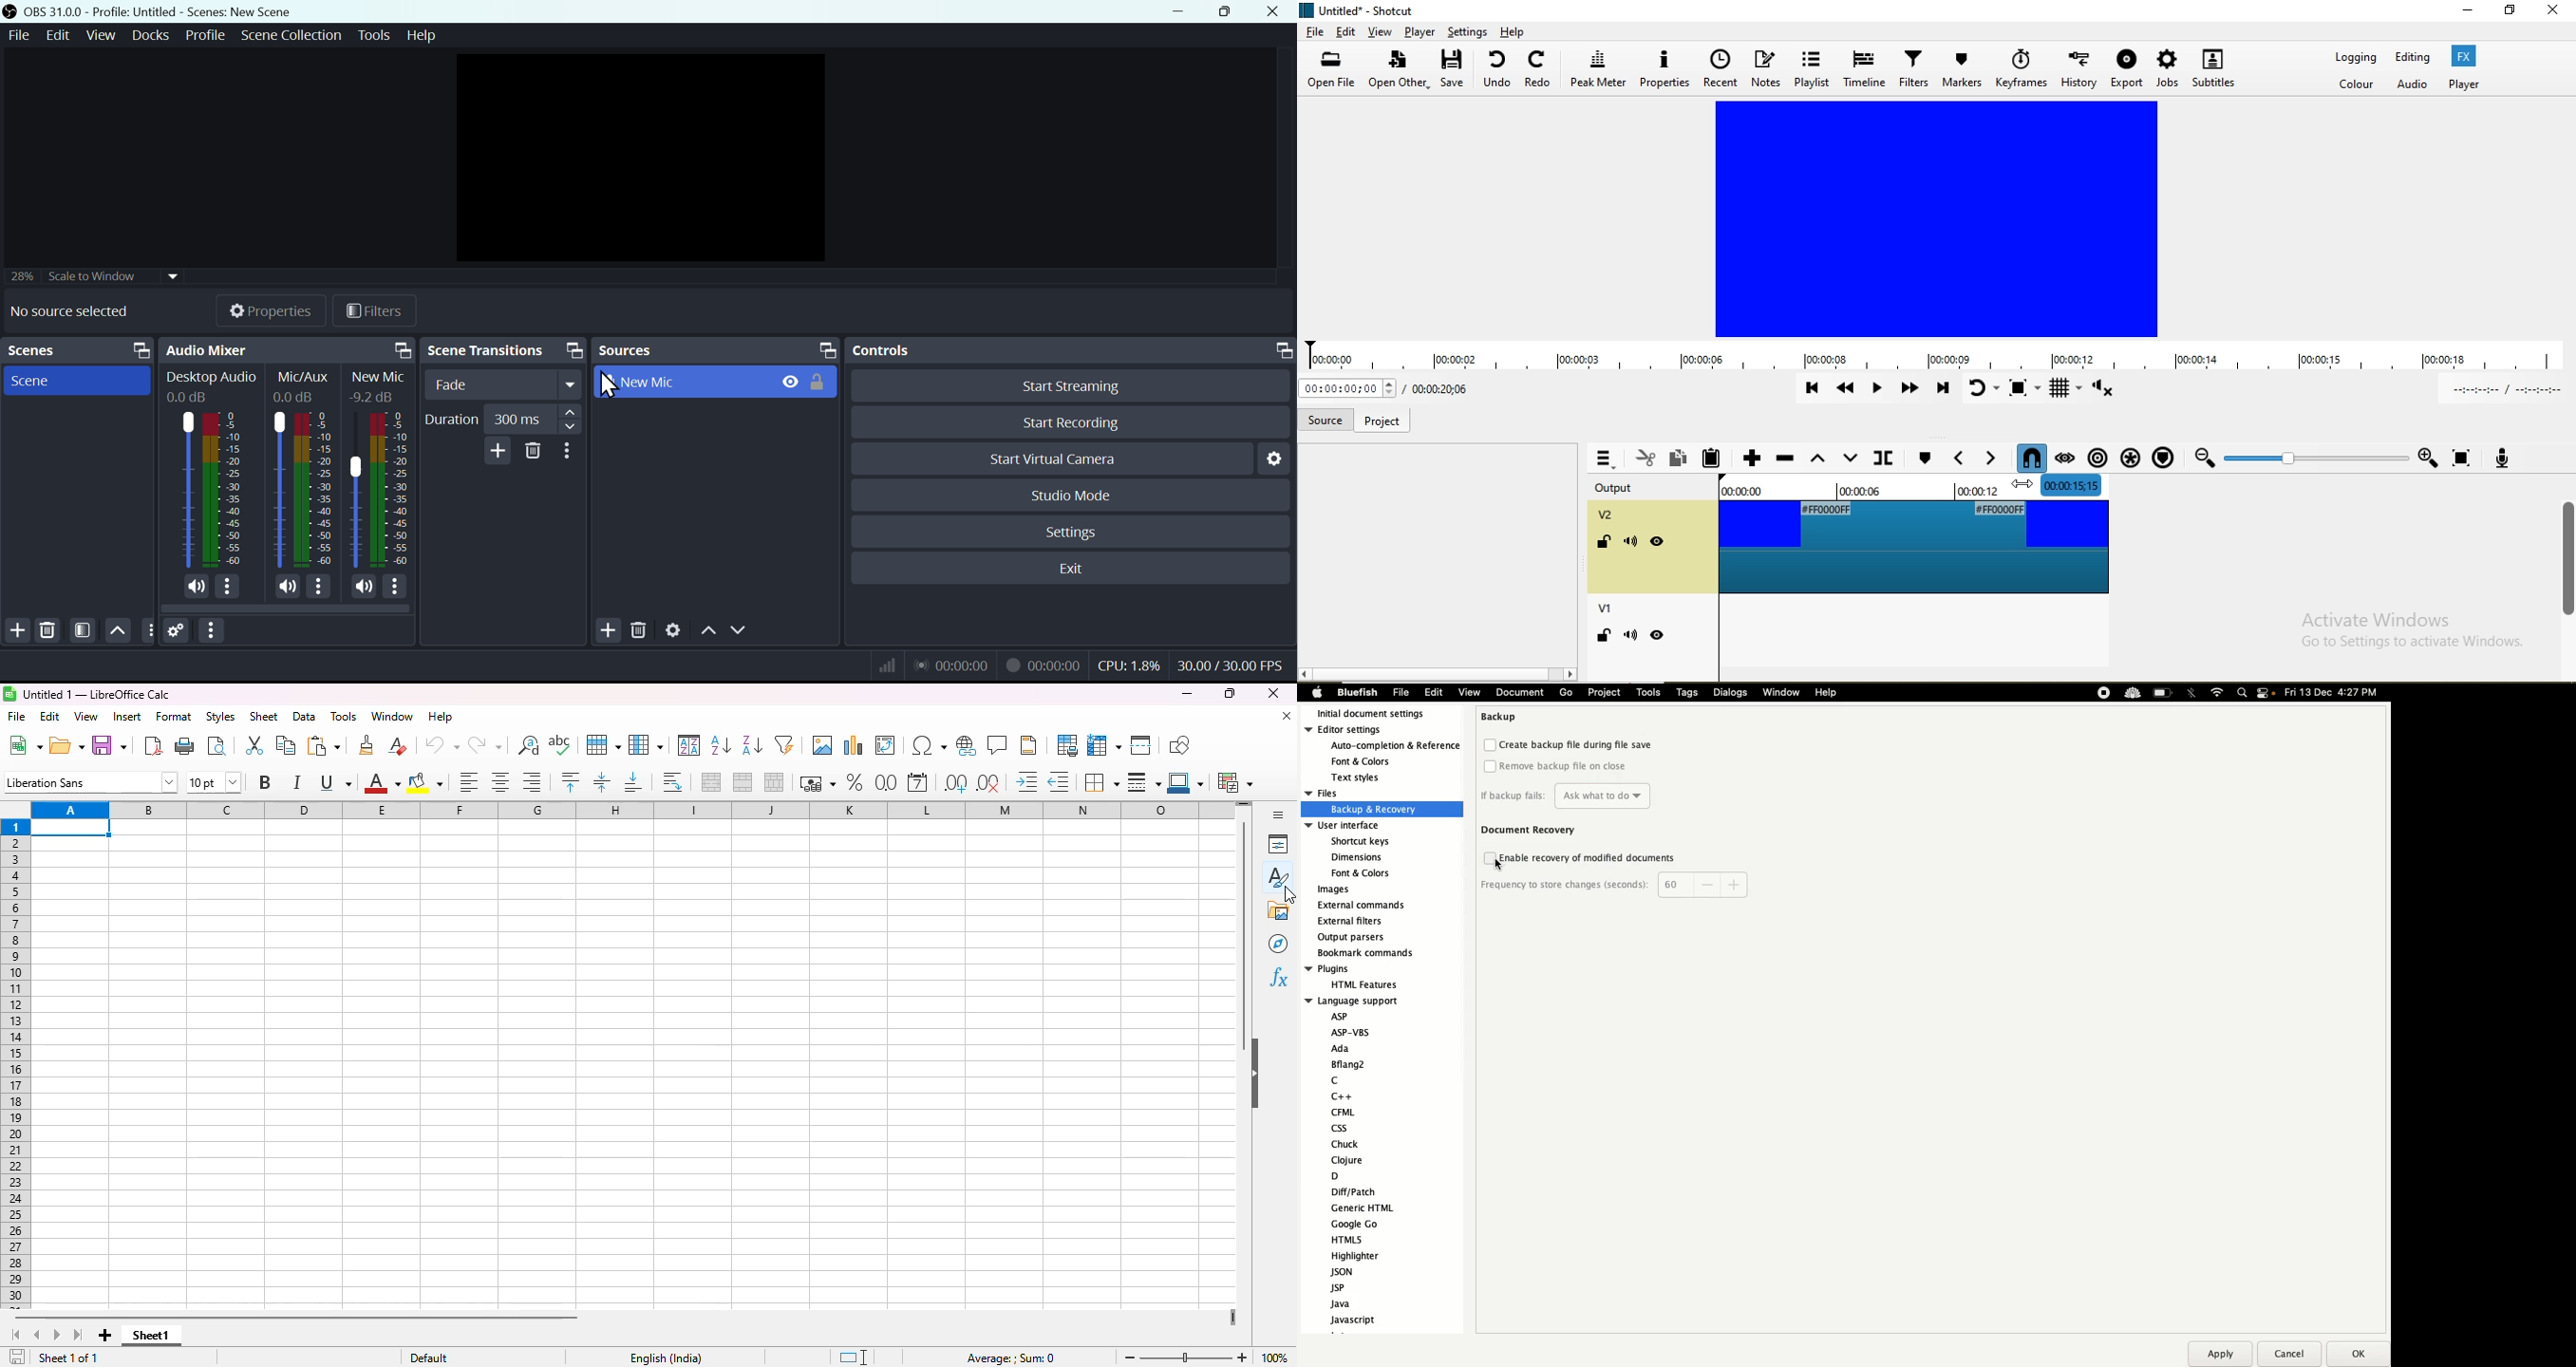  What do you see at coordinates (374, 398) in the screenshot?
I see `-9.2dB` at bounding box center [374, 398].